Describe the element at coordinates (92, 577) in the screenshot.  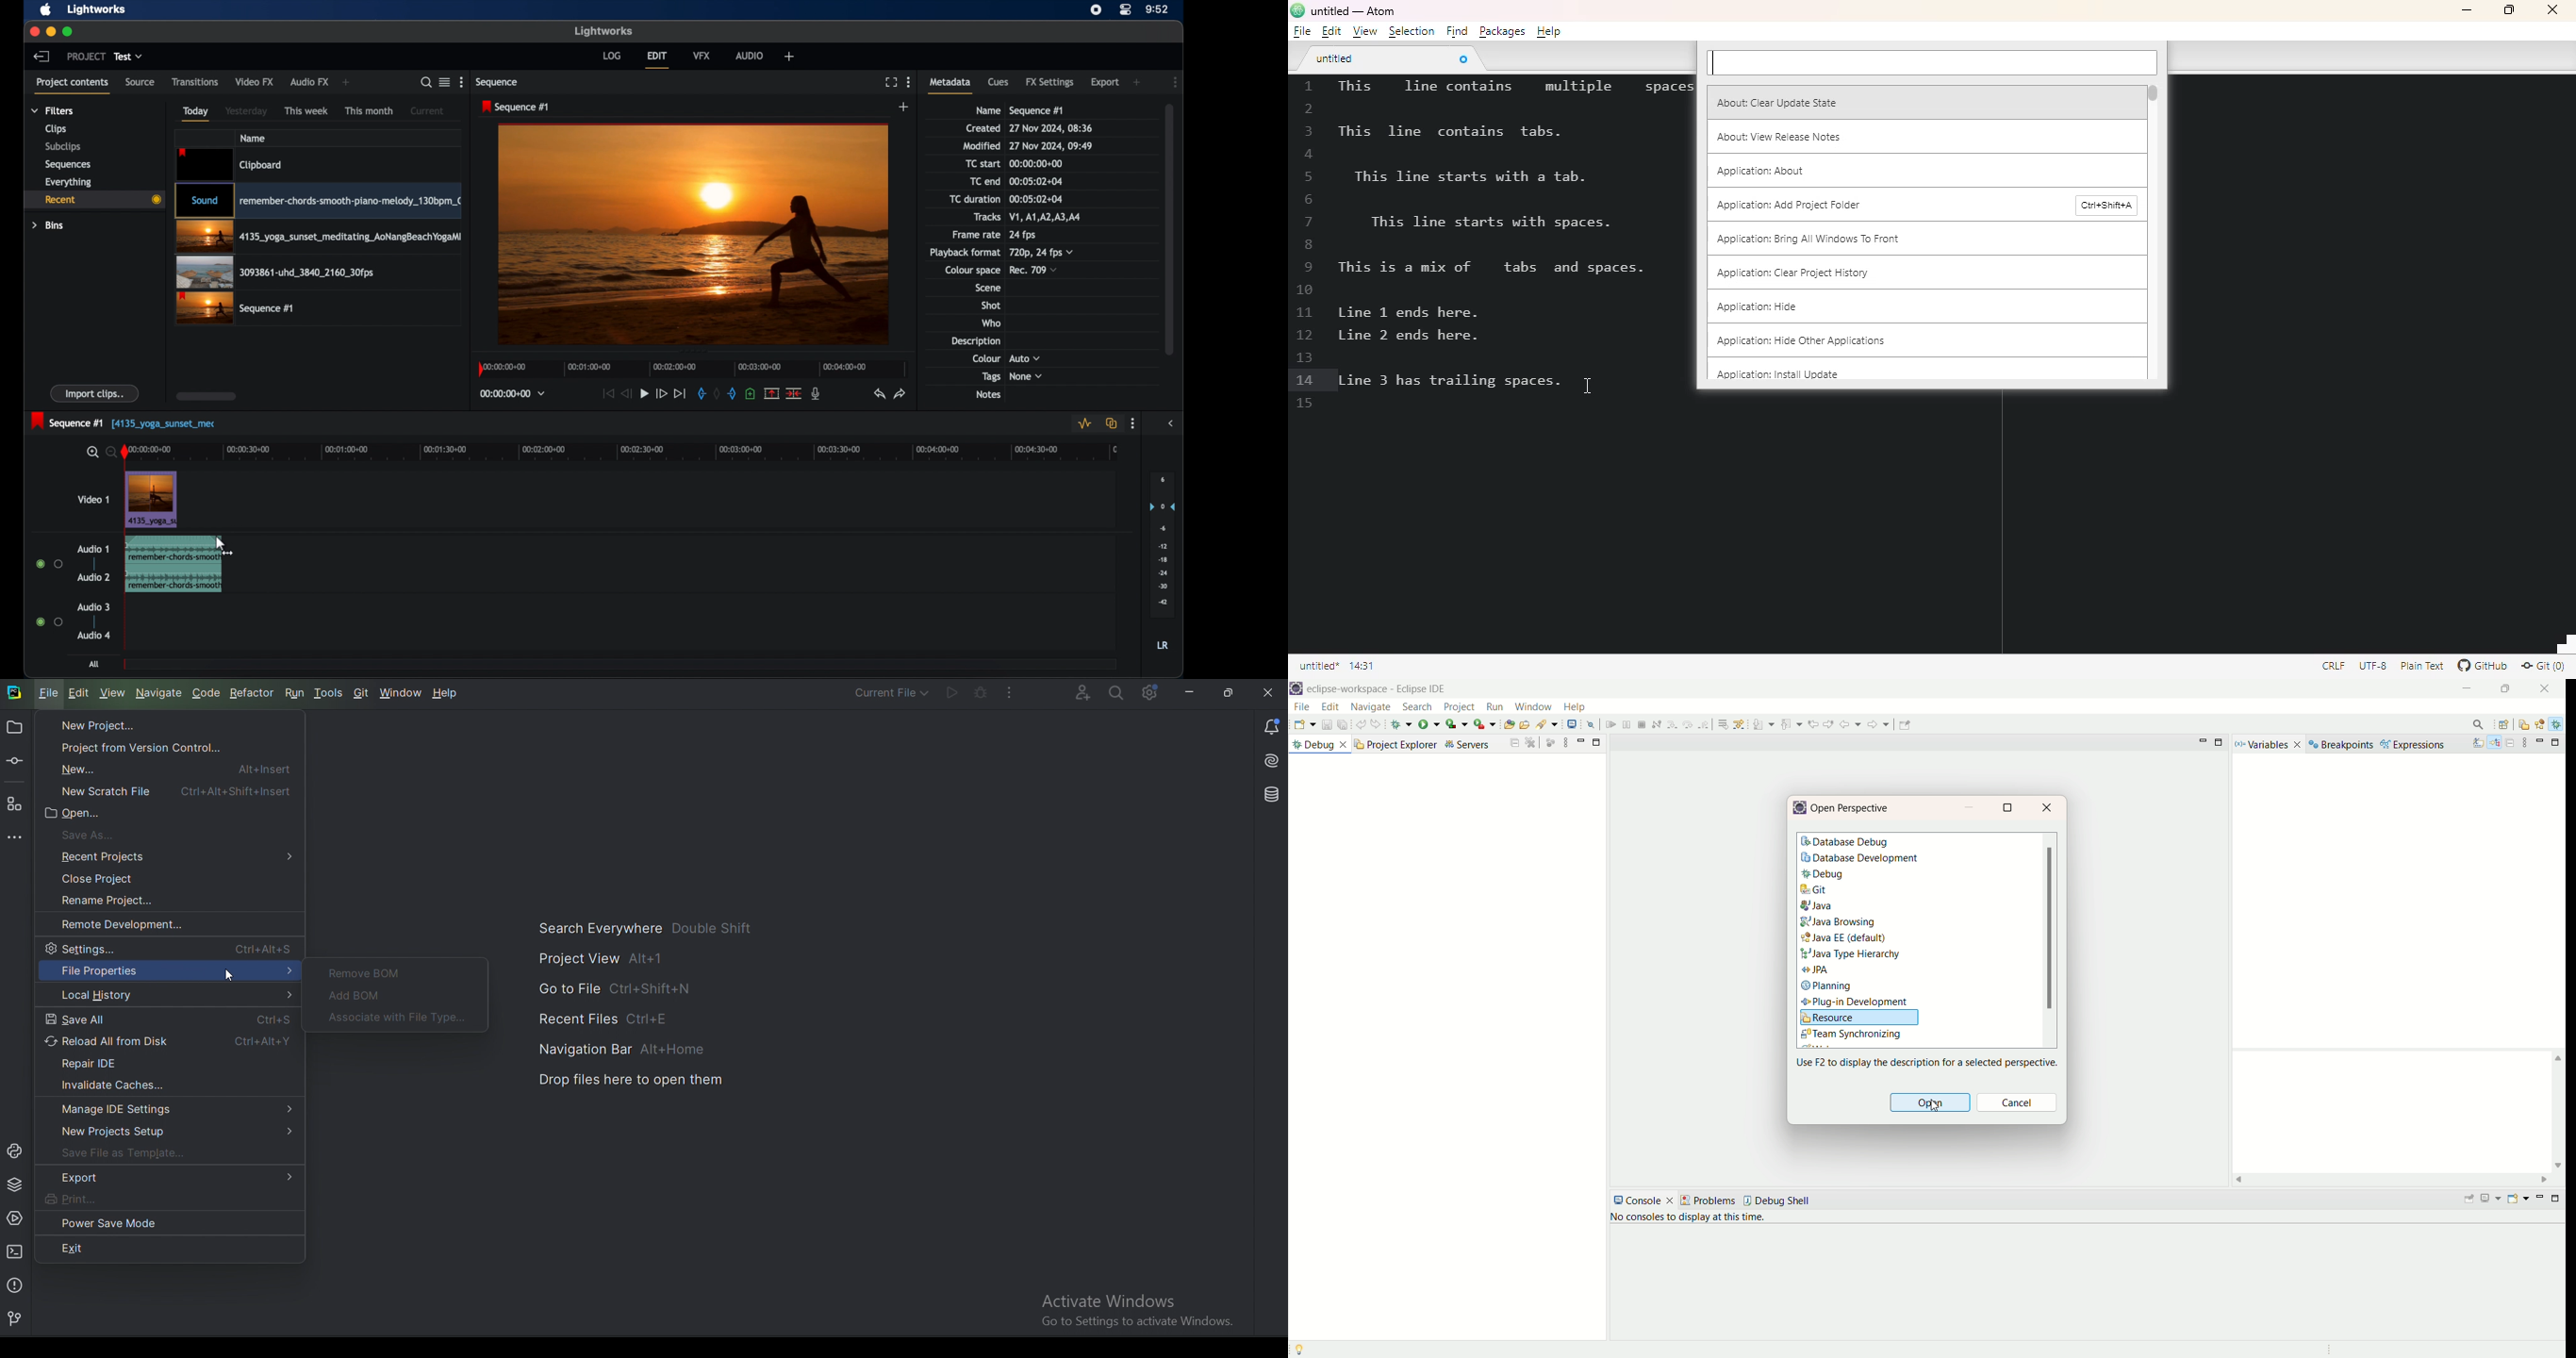
I see `audio 2` at that location.